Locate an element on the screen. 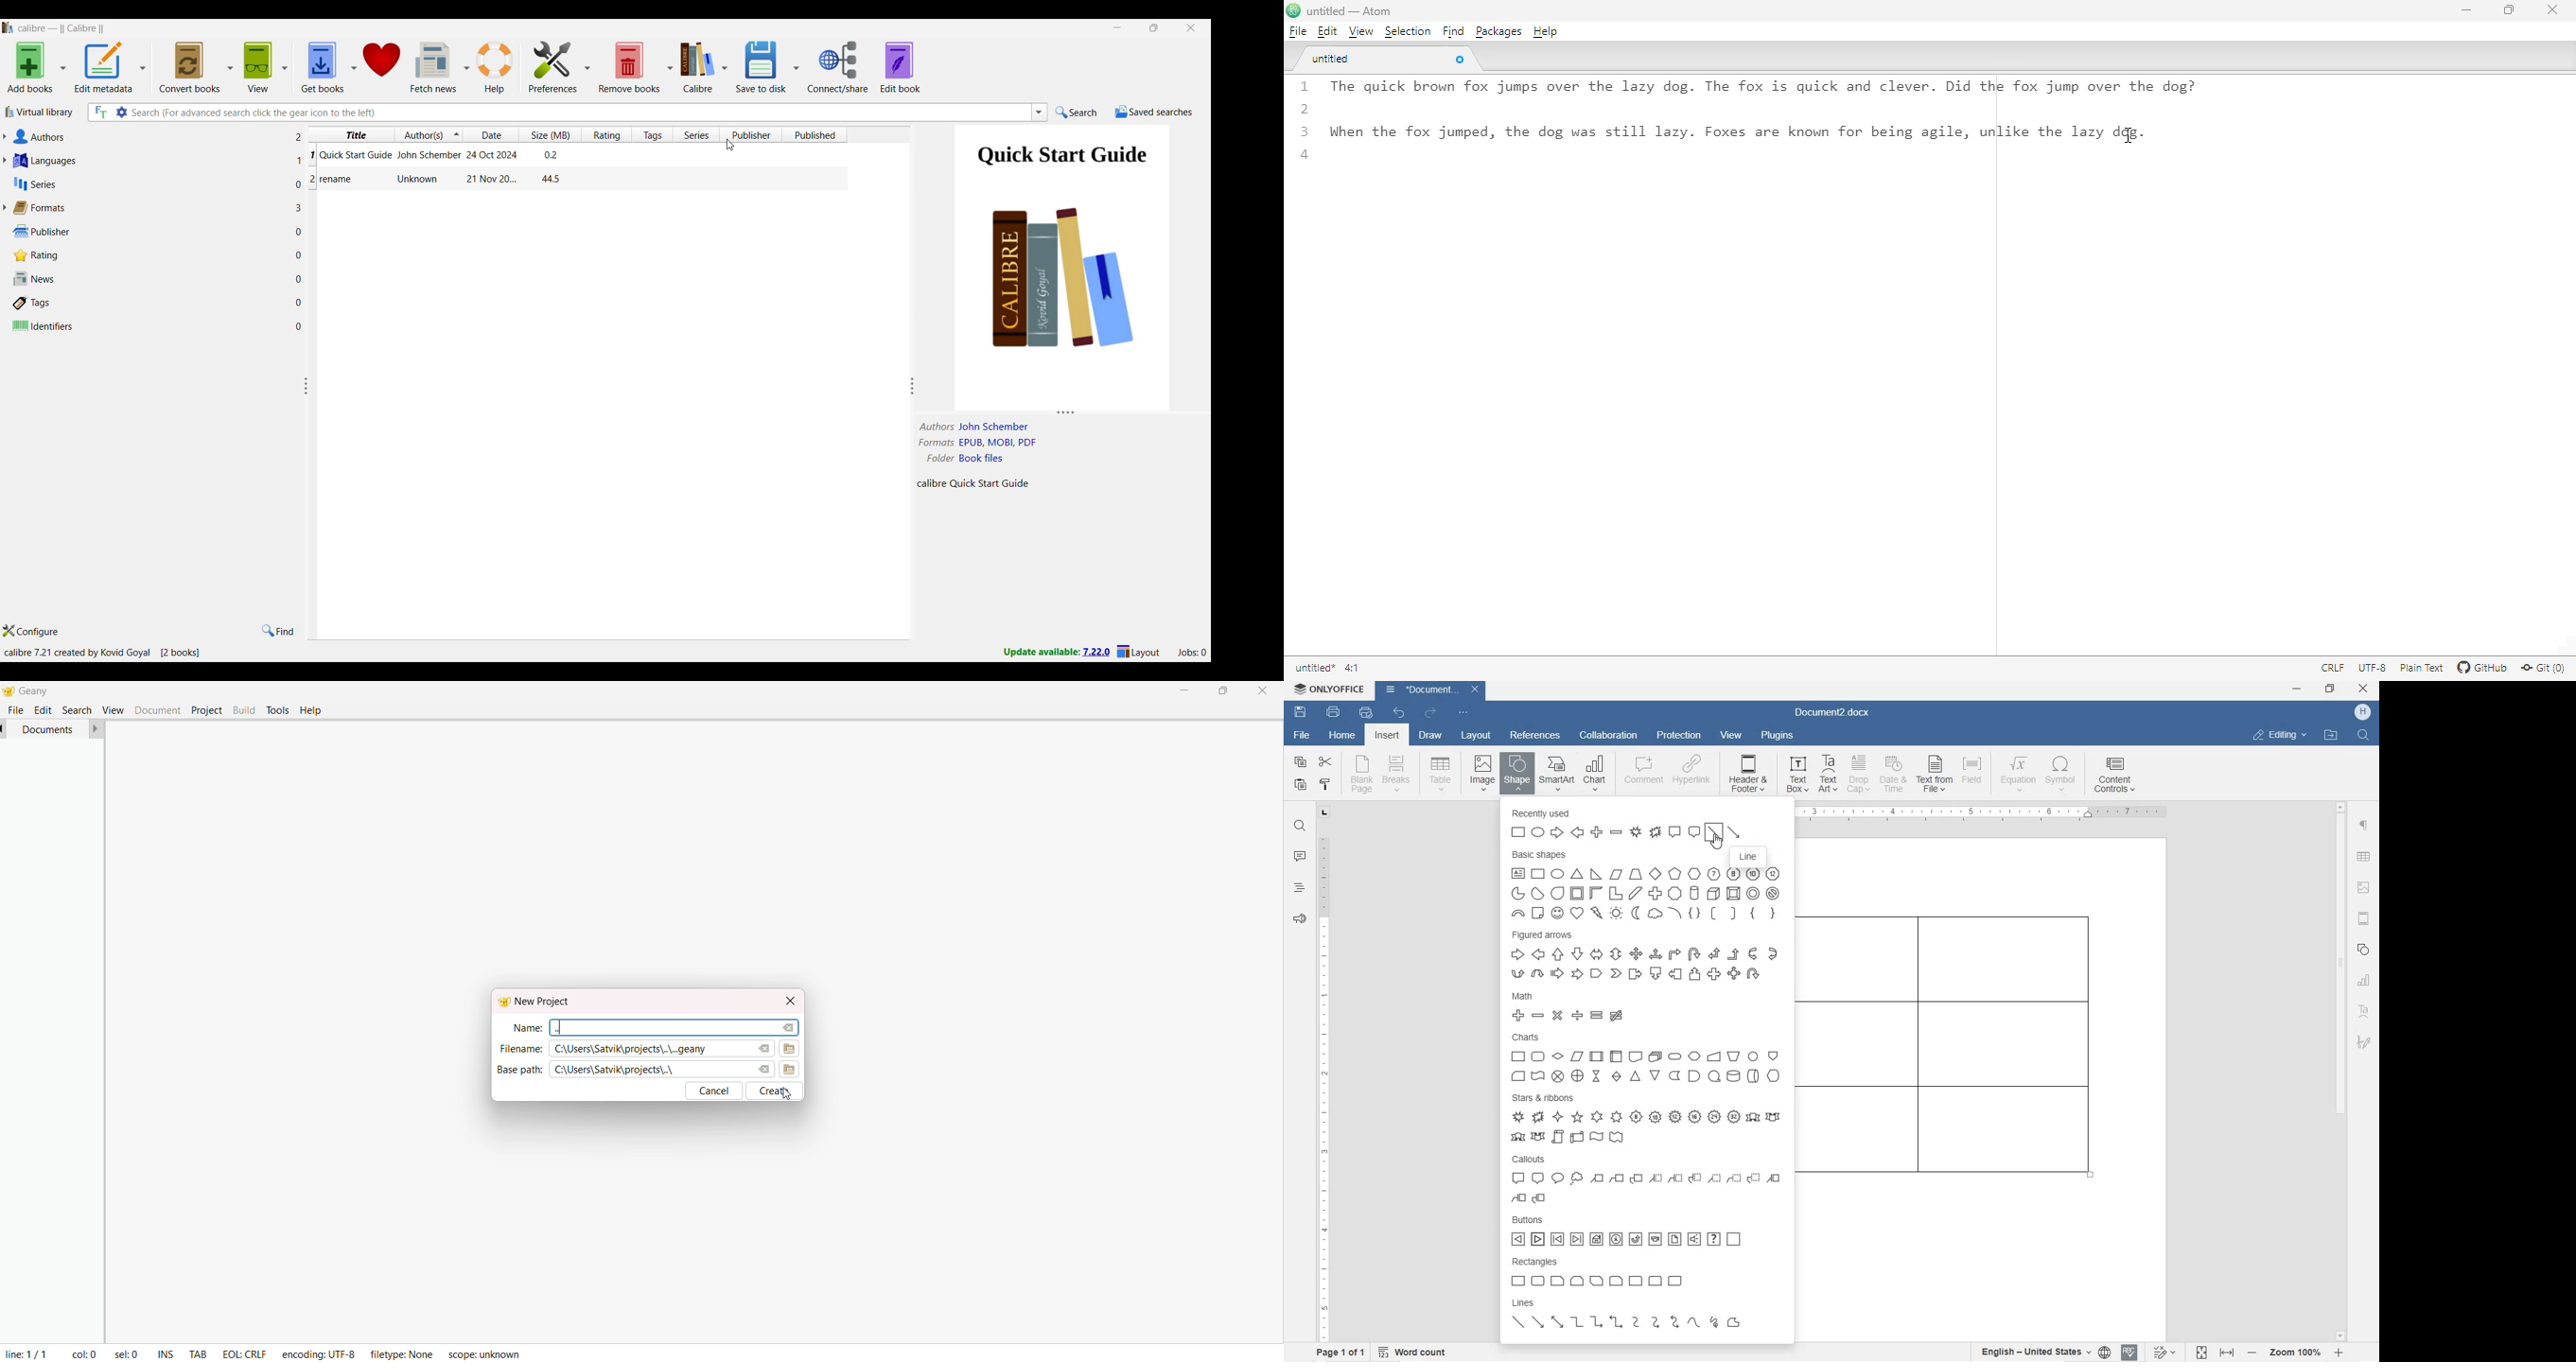 This screenshot has width=2576, height=1372. Languages is located at coordinates (150, 160).